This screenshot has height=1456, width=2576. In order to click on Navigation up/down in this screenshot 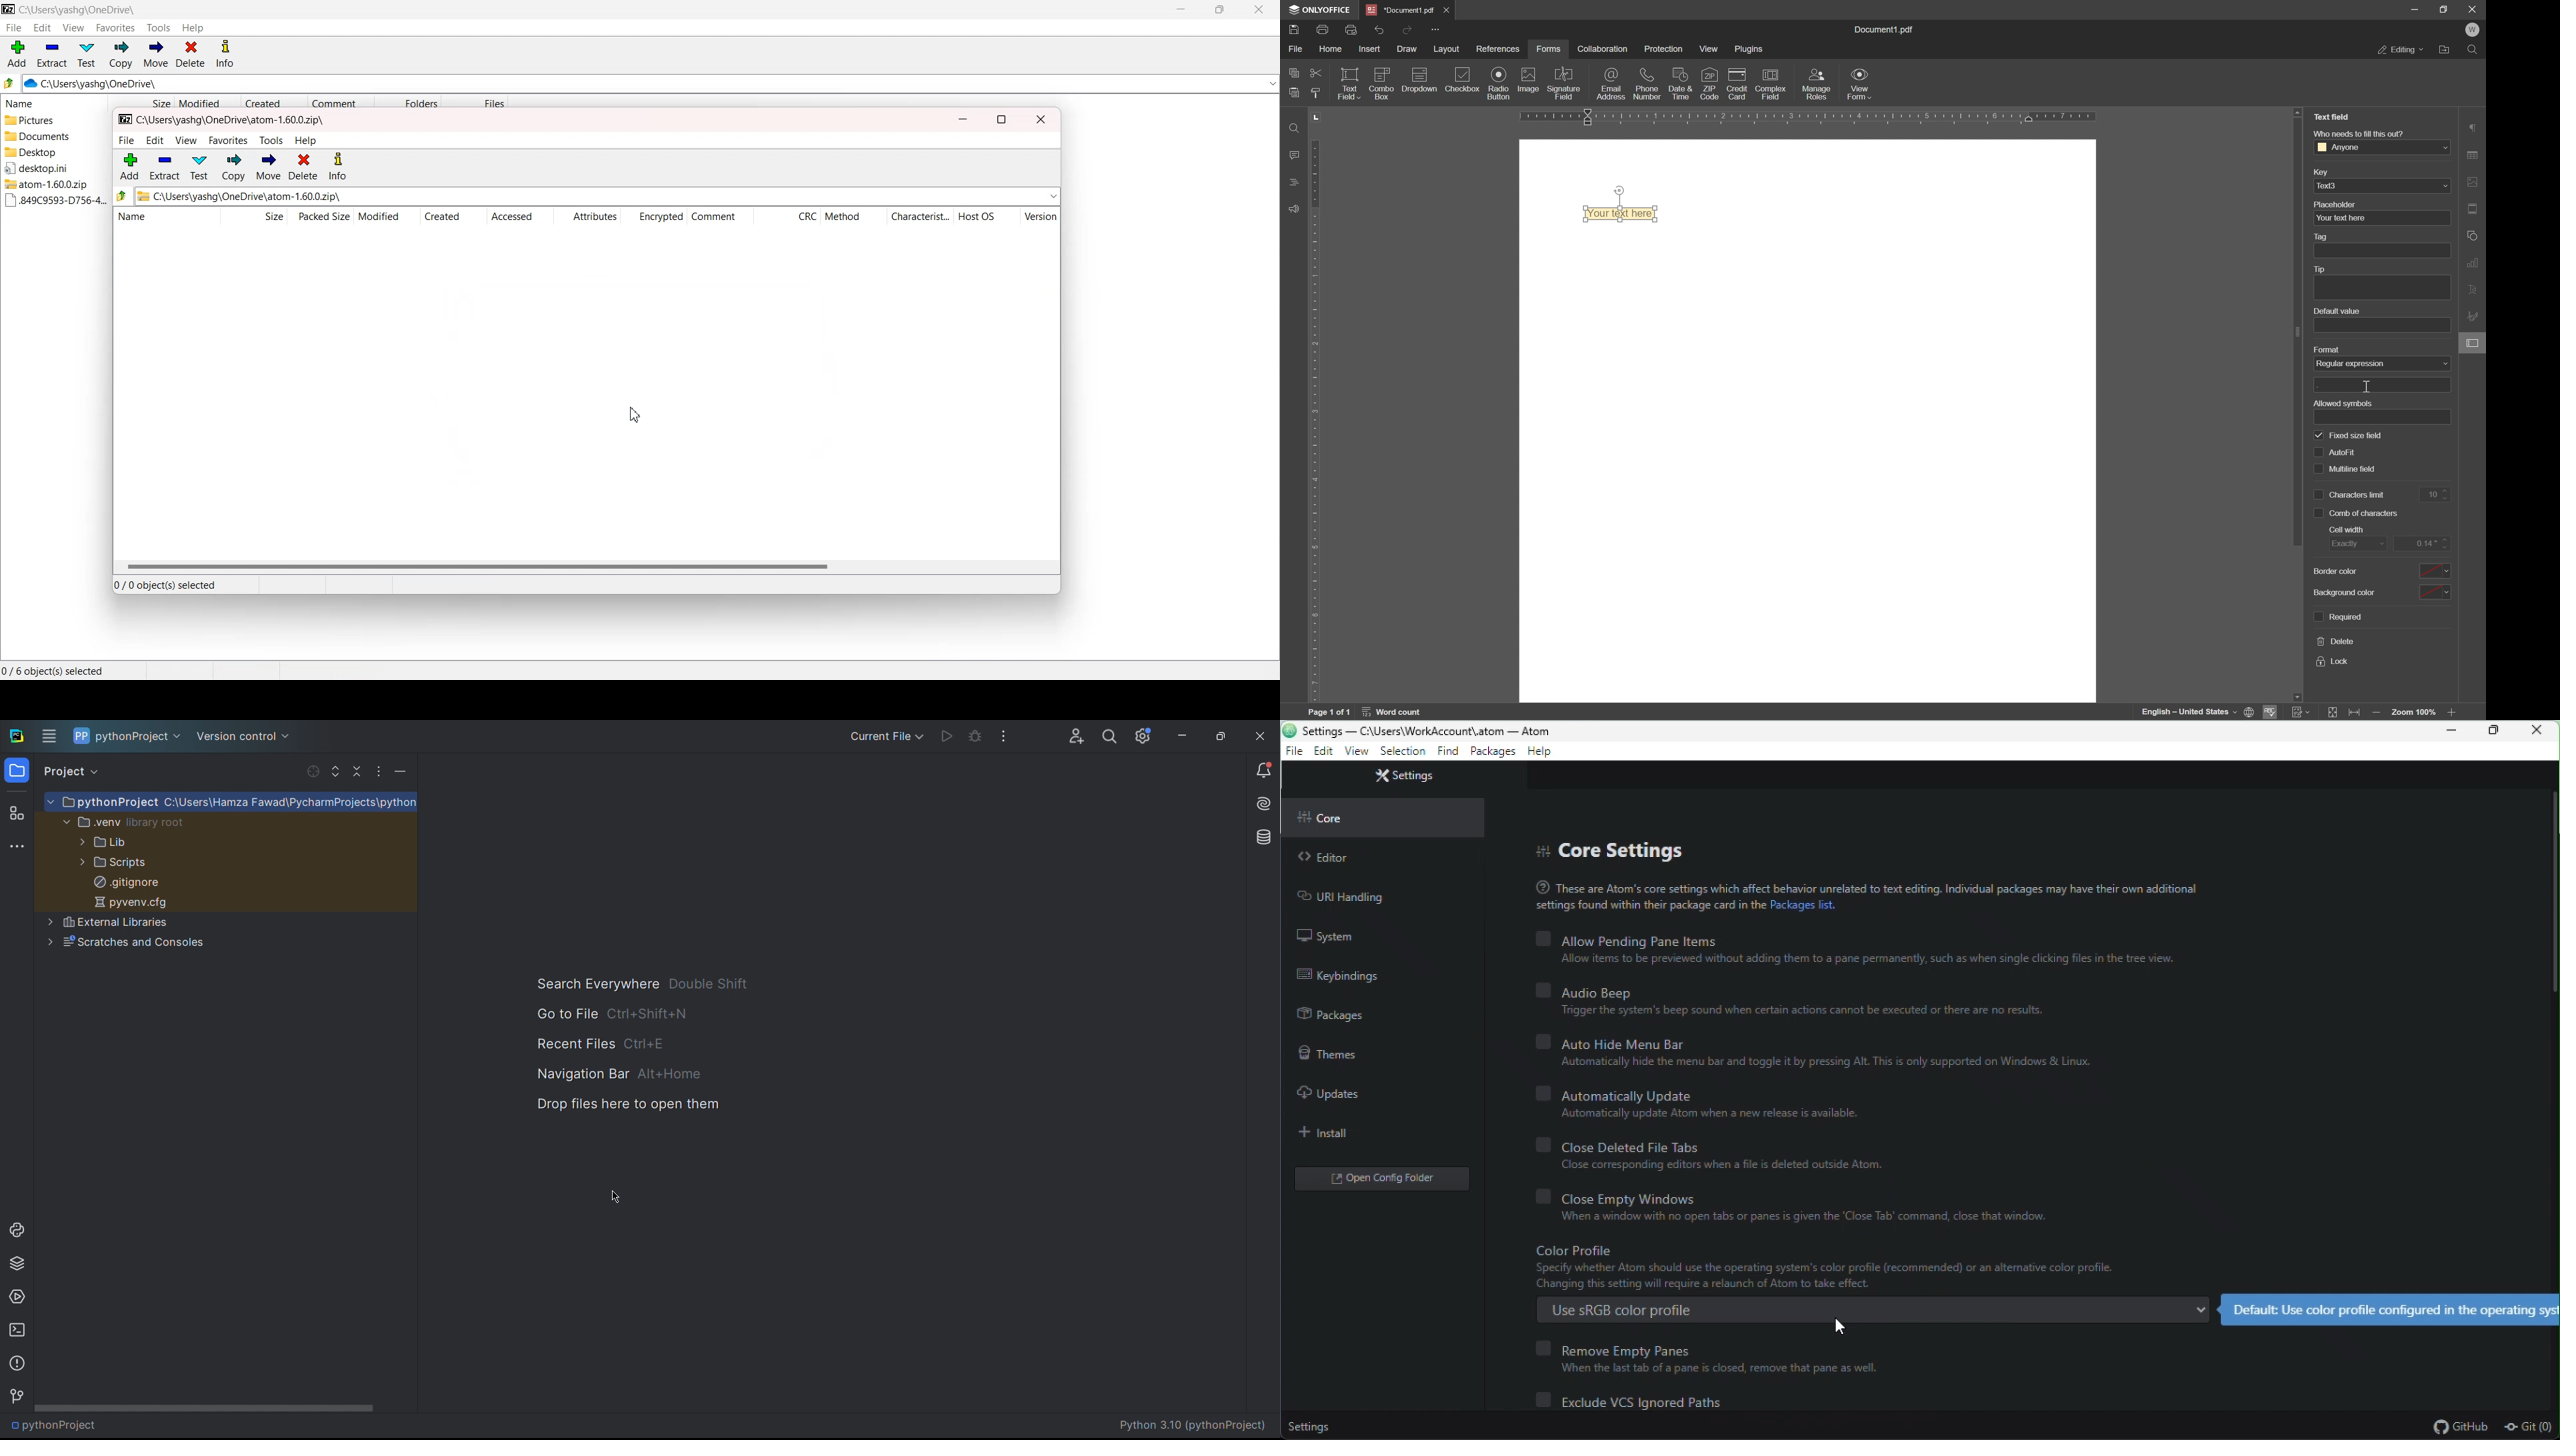, I will do `click(335, 771)`.